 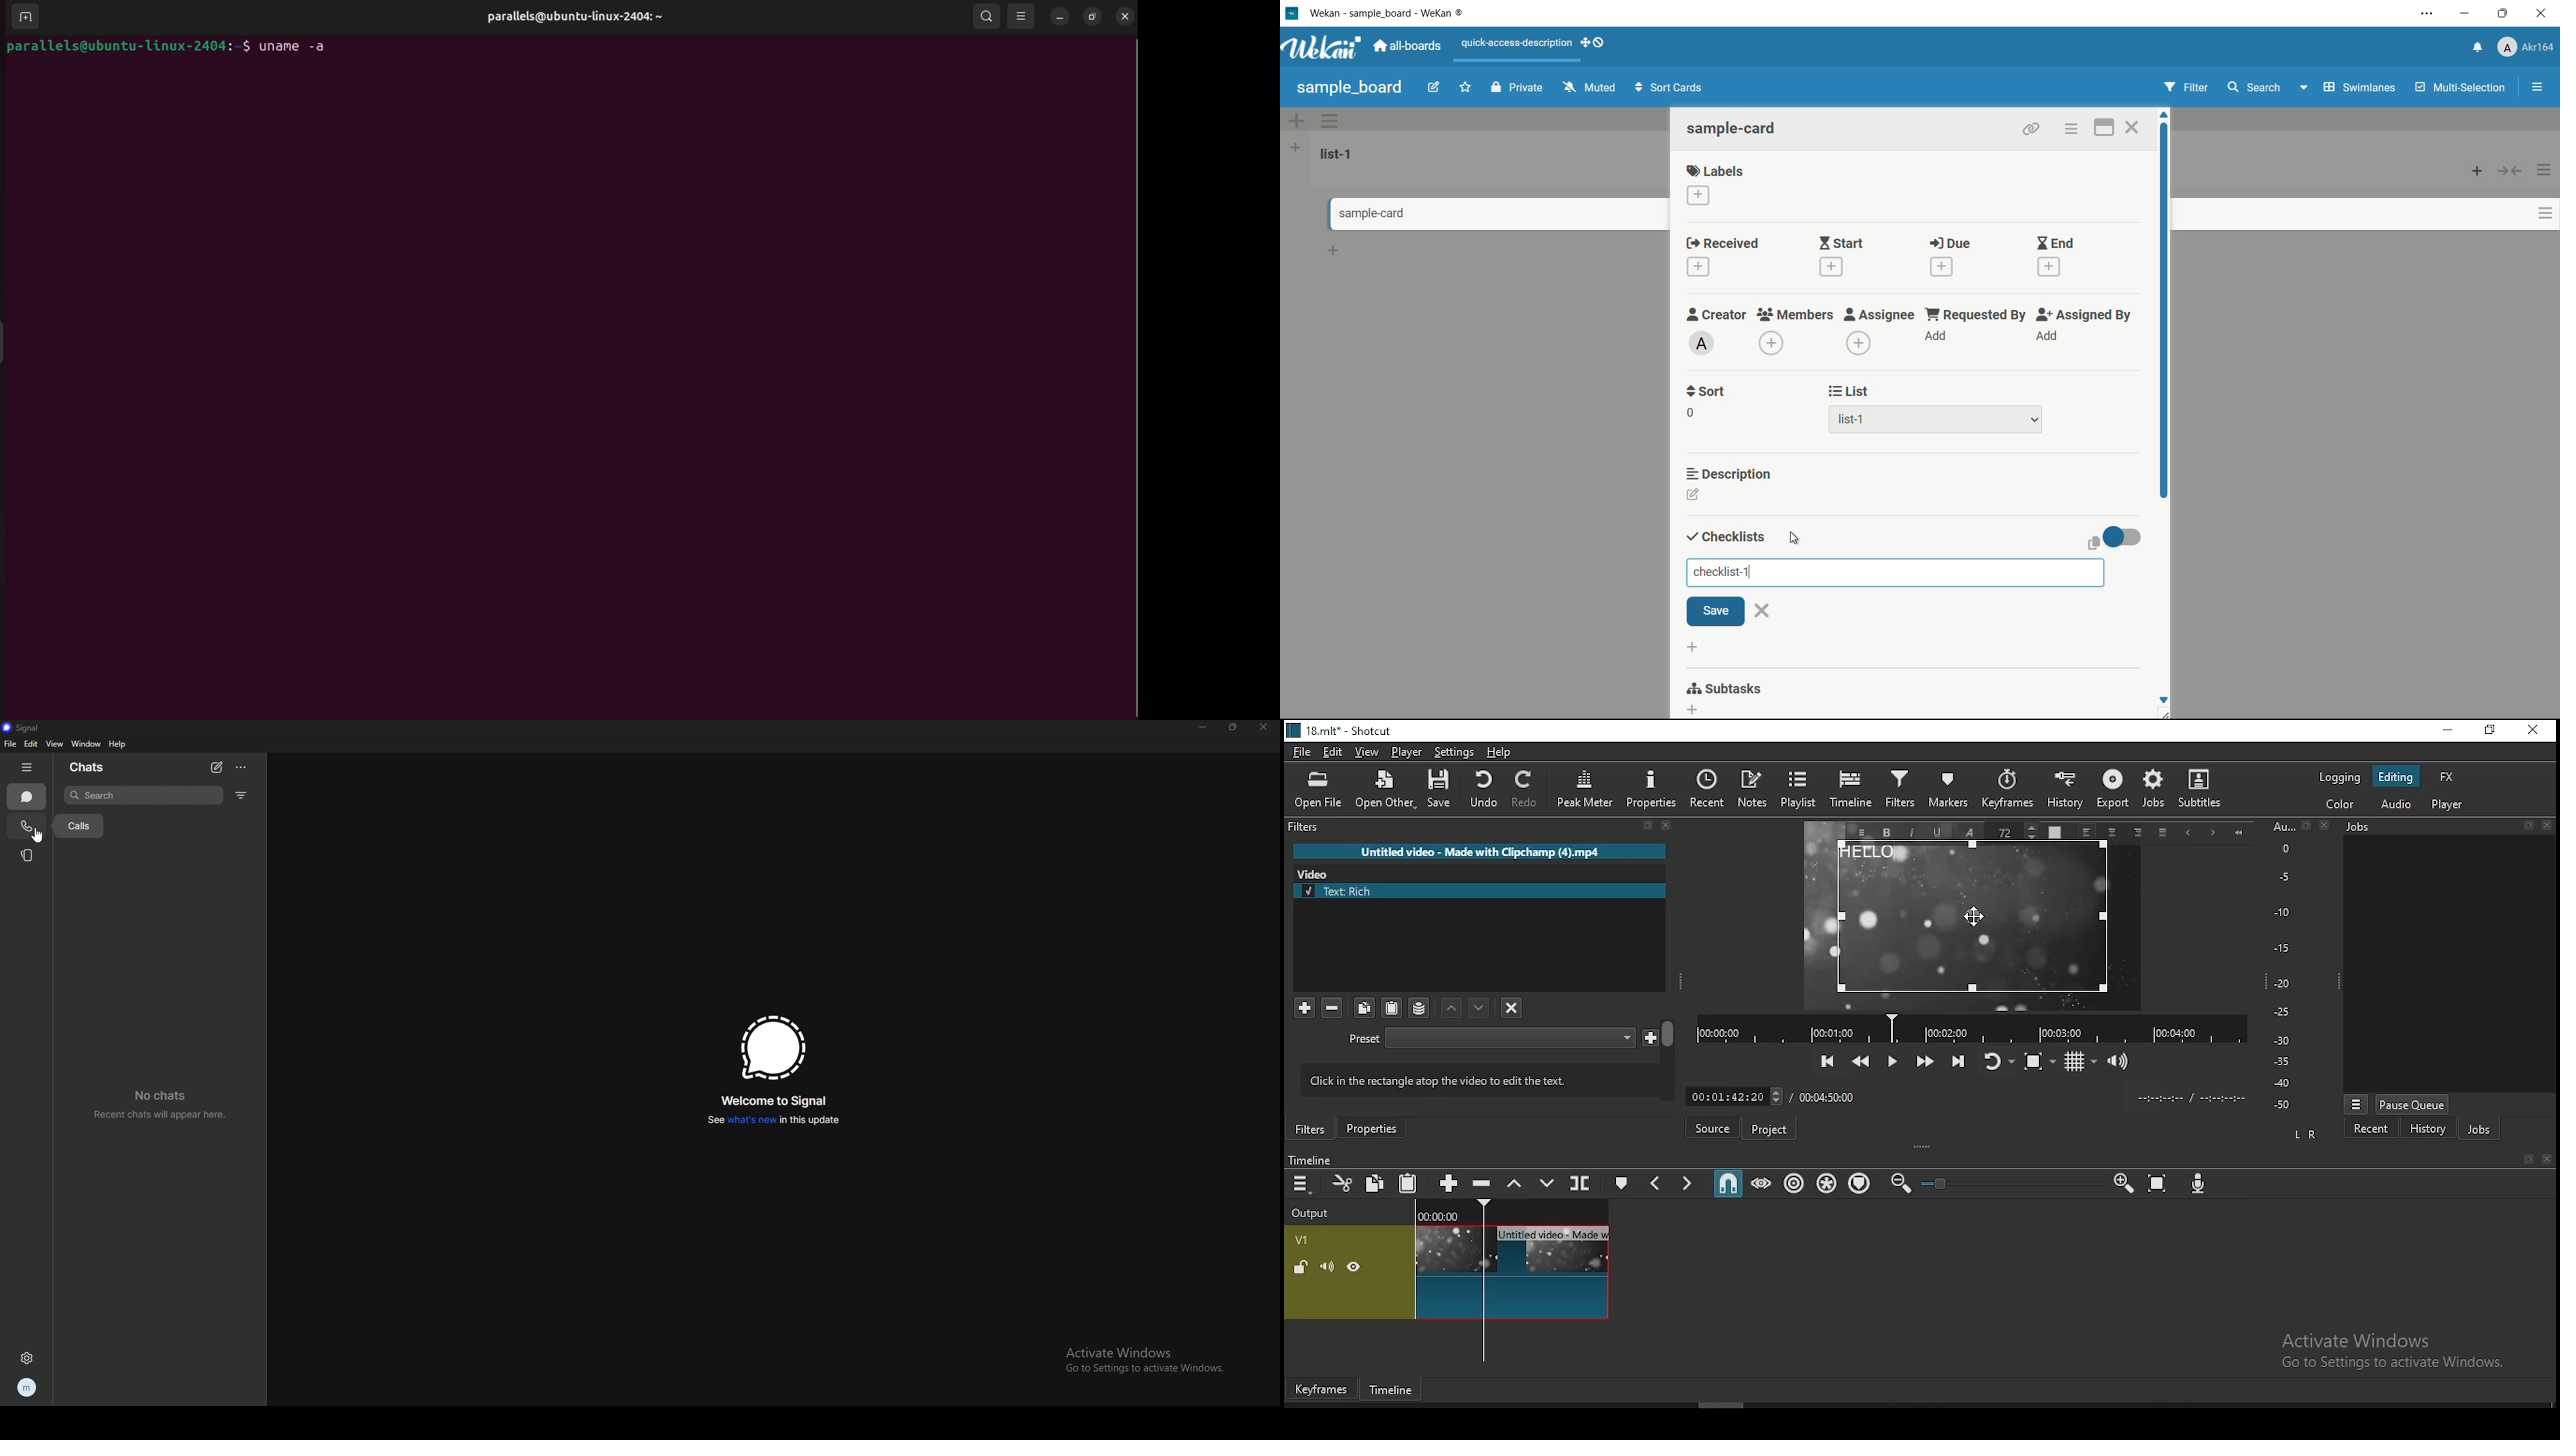 I want to click on ripple all tracks, so click(x=1827, y=1183).